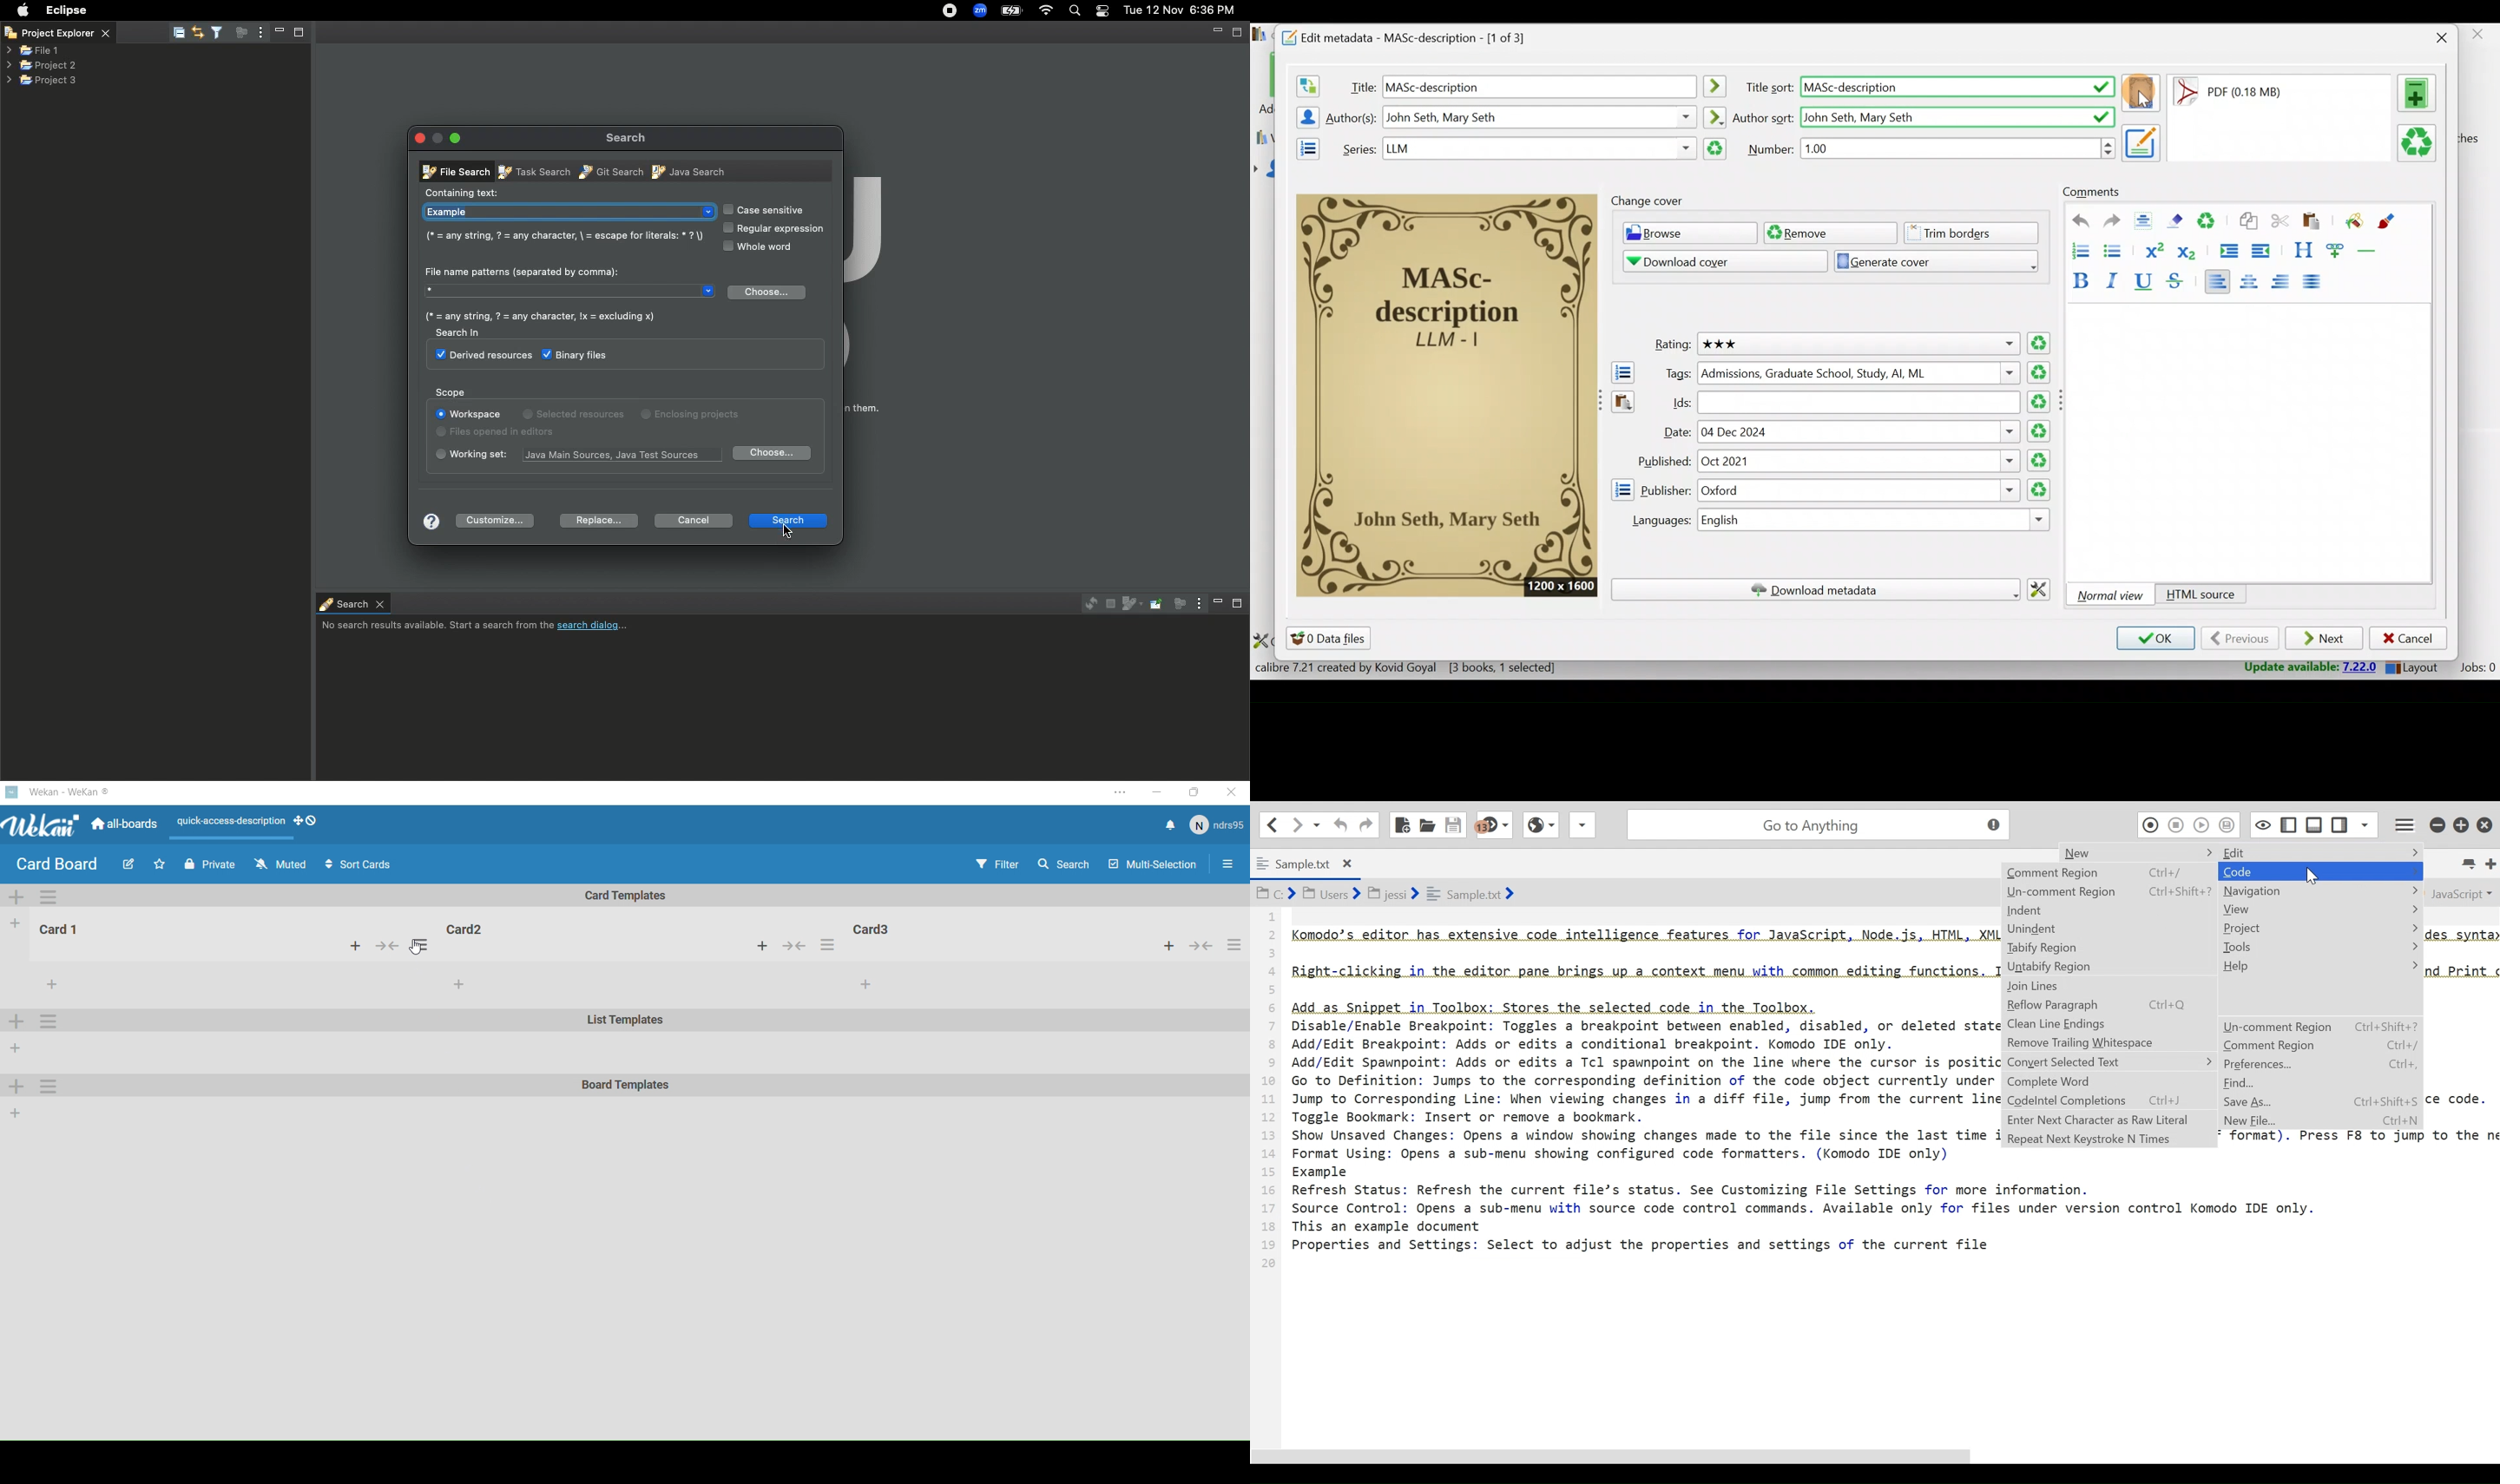 This screenshot has width=2520, height=1484. I want to click on user, so click(1218, 828).